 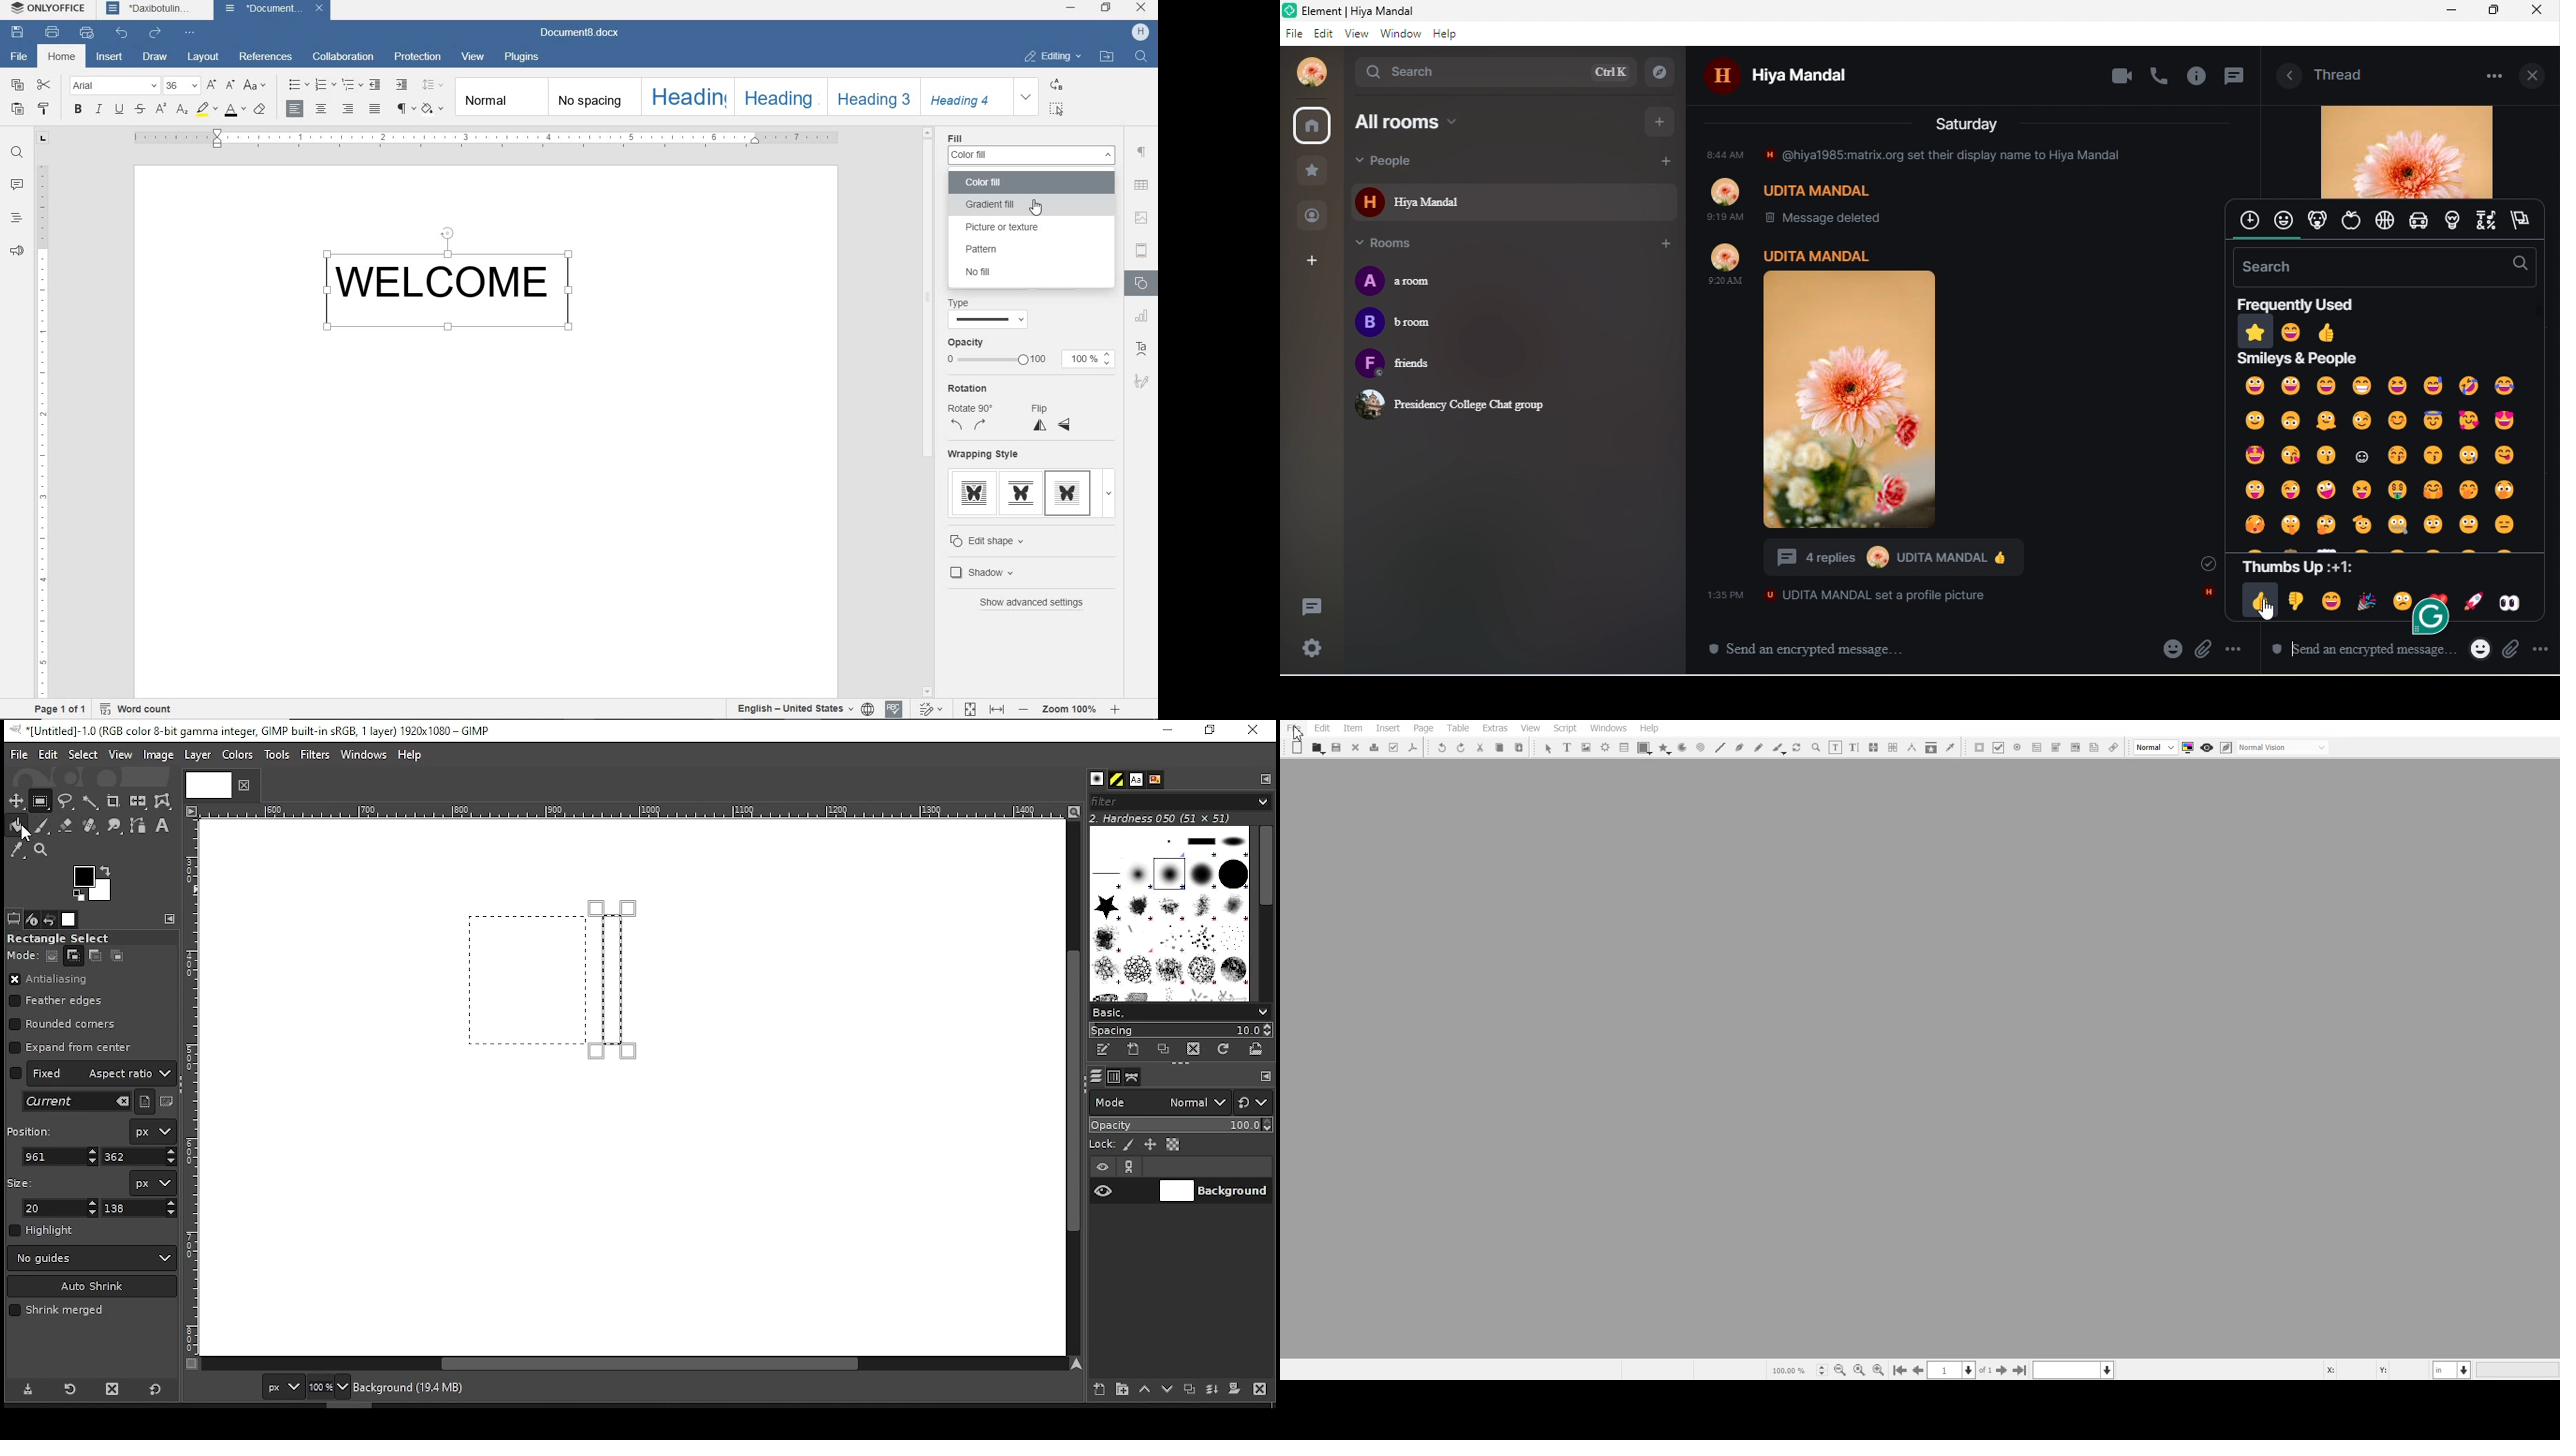 What do you see at coordinates (1661, 120) in the screenshot?
I see `add` at bounding box center [1661, 120].